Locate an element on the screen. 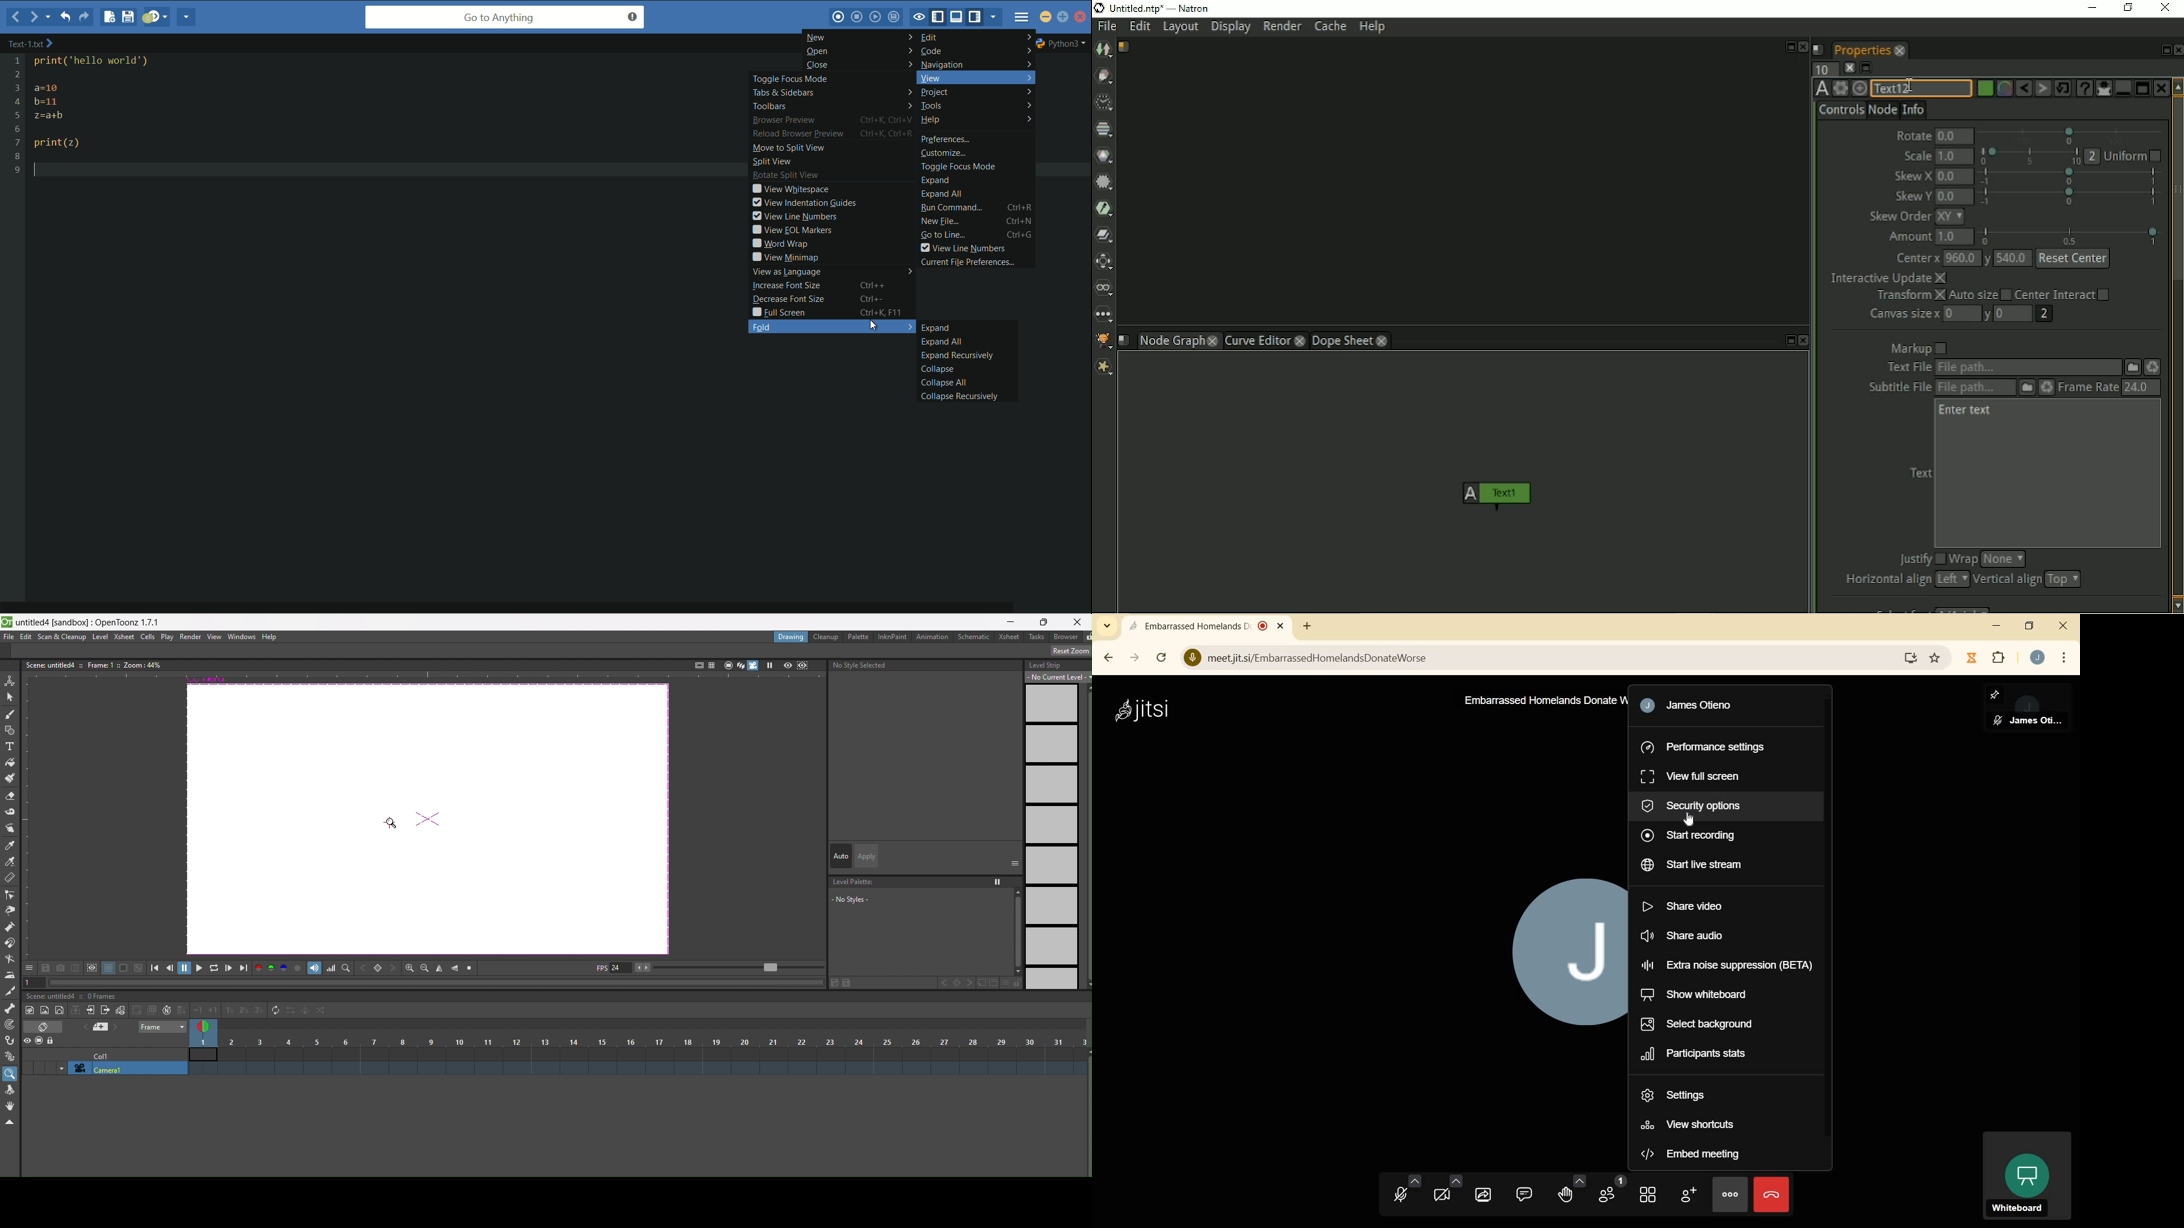 The height and width of the screenshot is (1232, 2184). close is located at coordinates (1078, 621).